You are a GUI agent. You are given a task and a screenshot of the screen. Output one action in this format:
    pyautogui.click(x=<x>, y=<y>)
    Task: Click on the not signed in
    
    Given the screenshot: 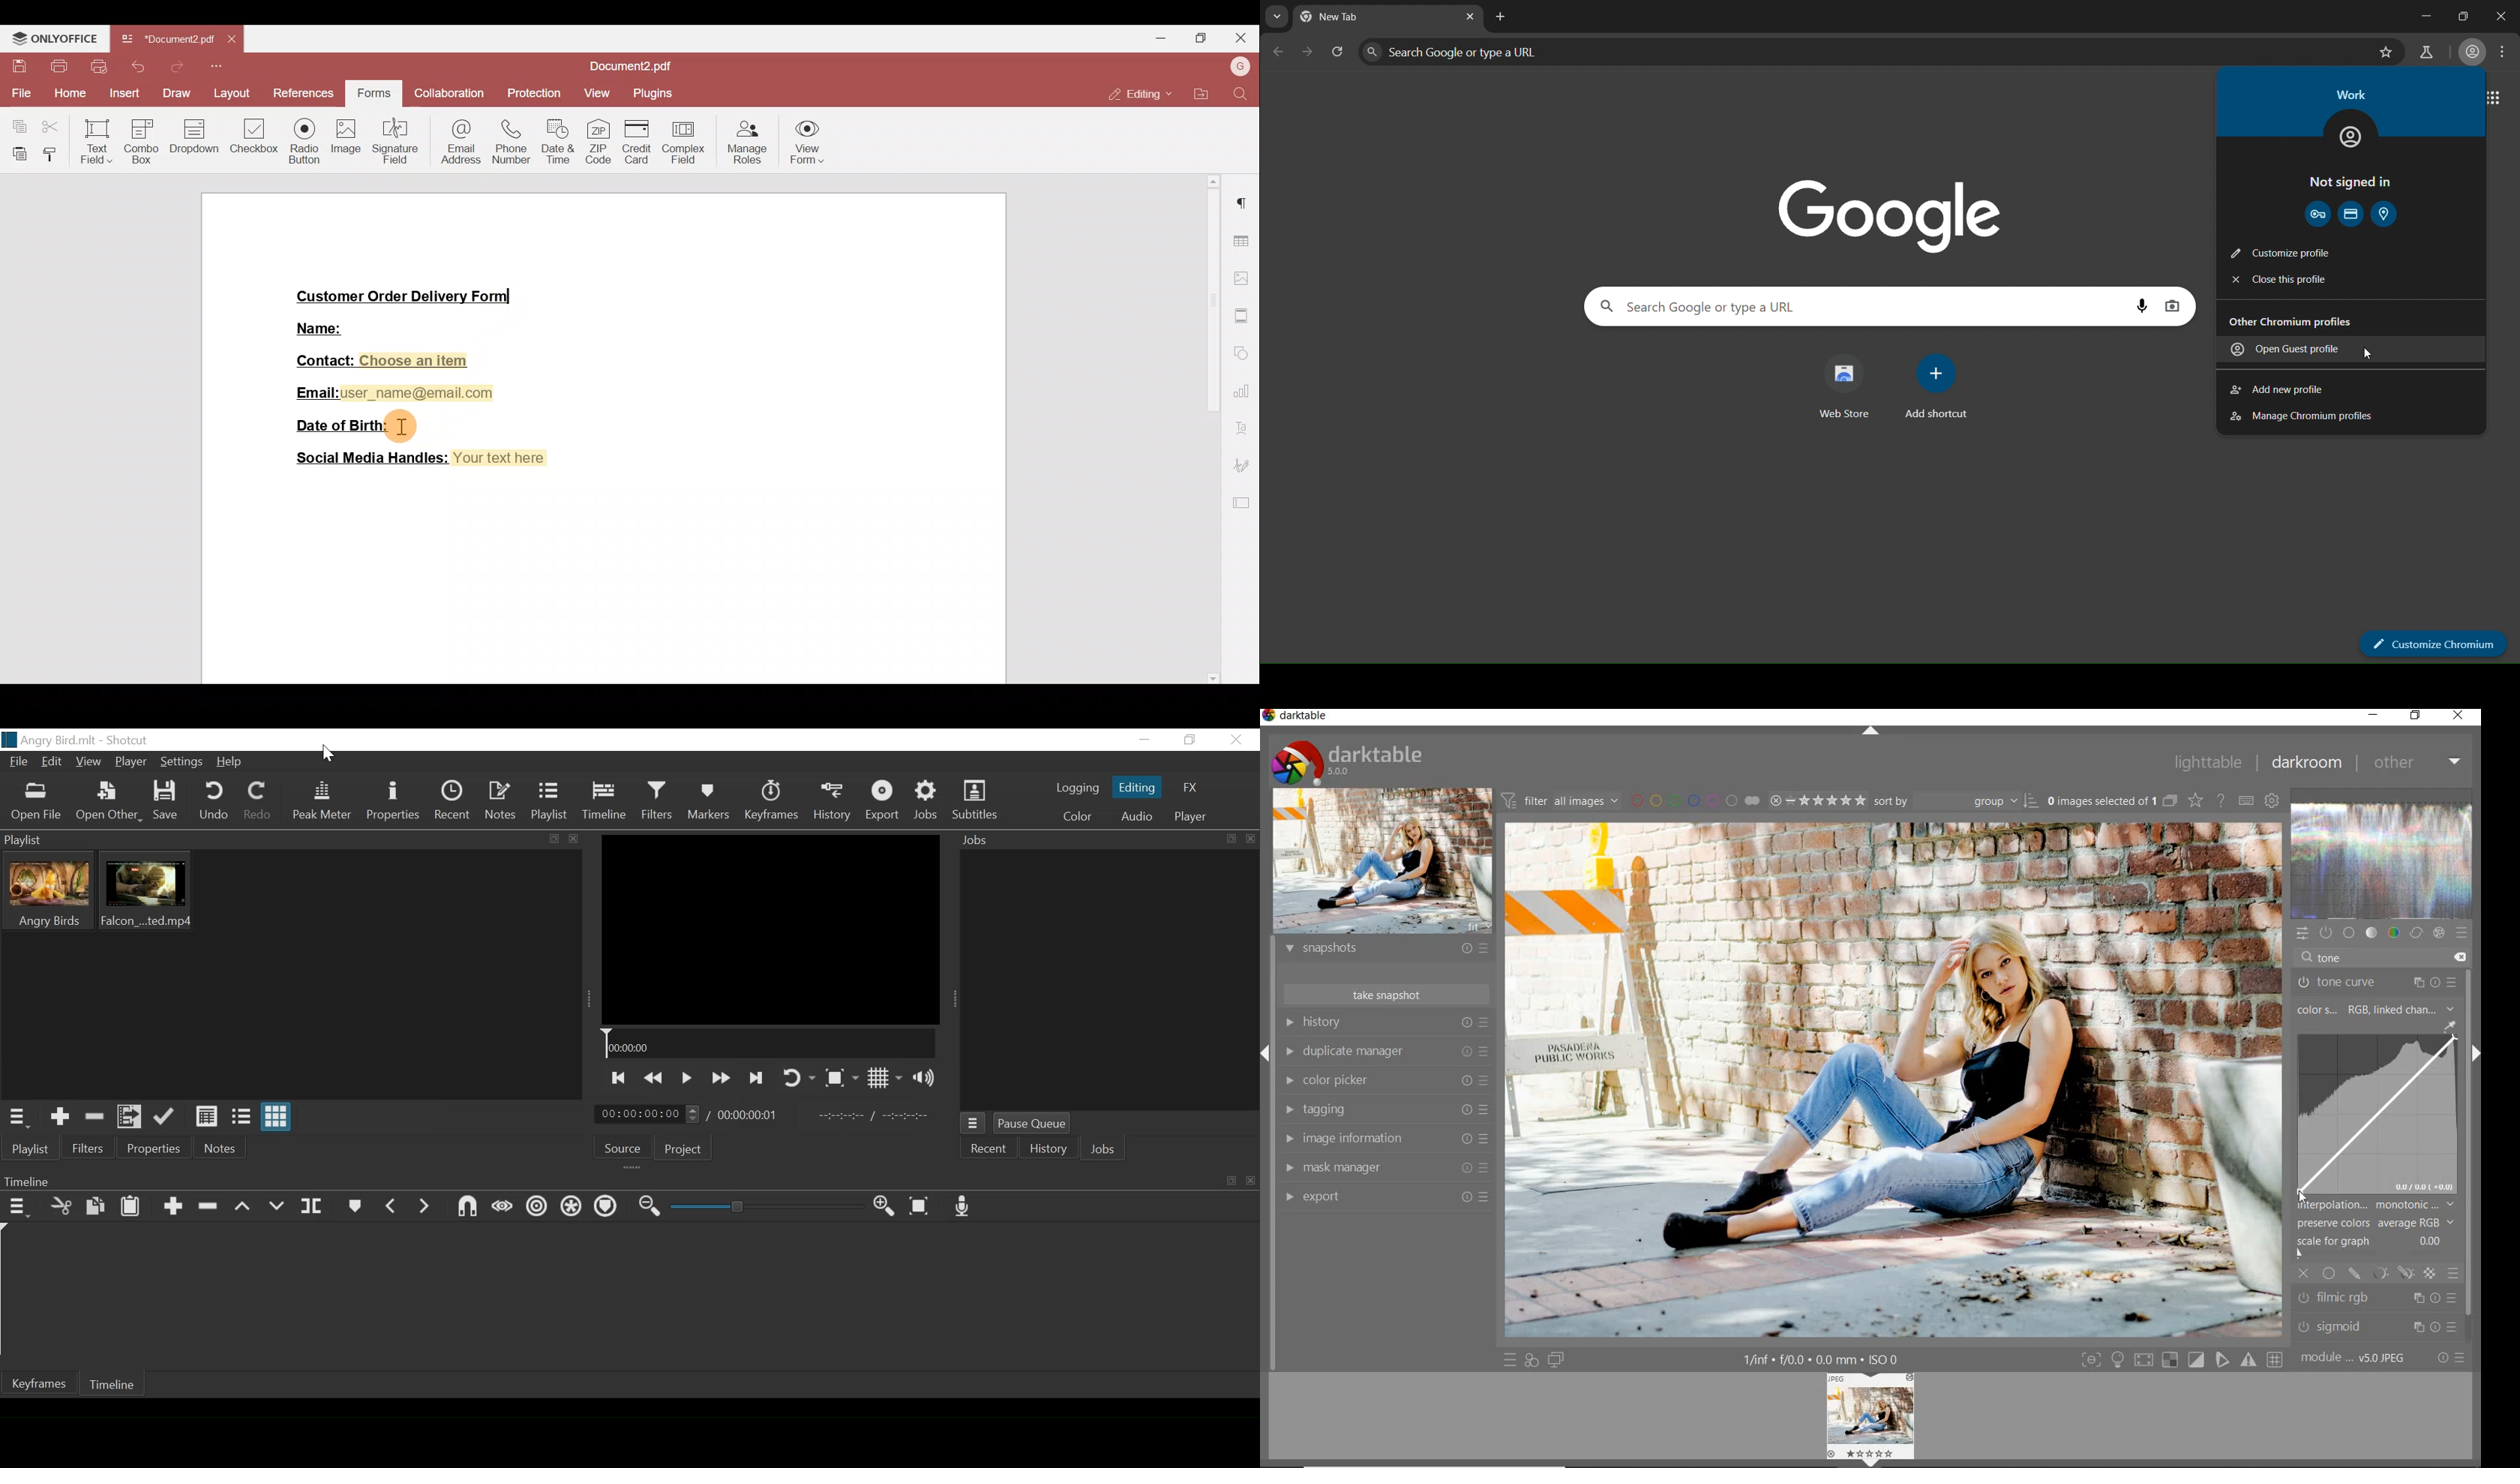 What is the action you would take?
    pyautogui.click(x=2357, y=181)
    